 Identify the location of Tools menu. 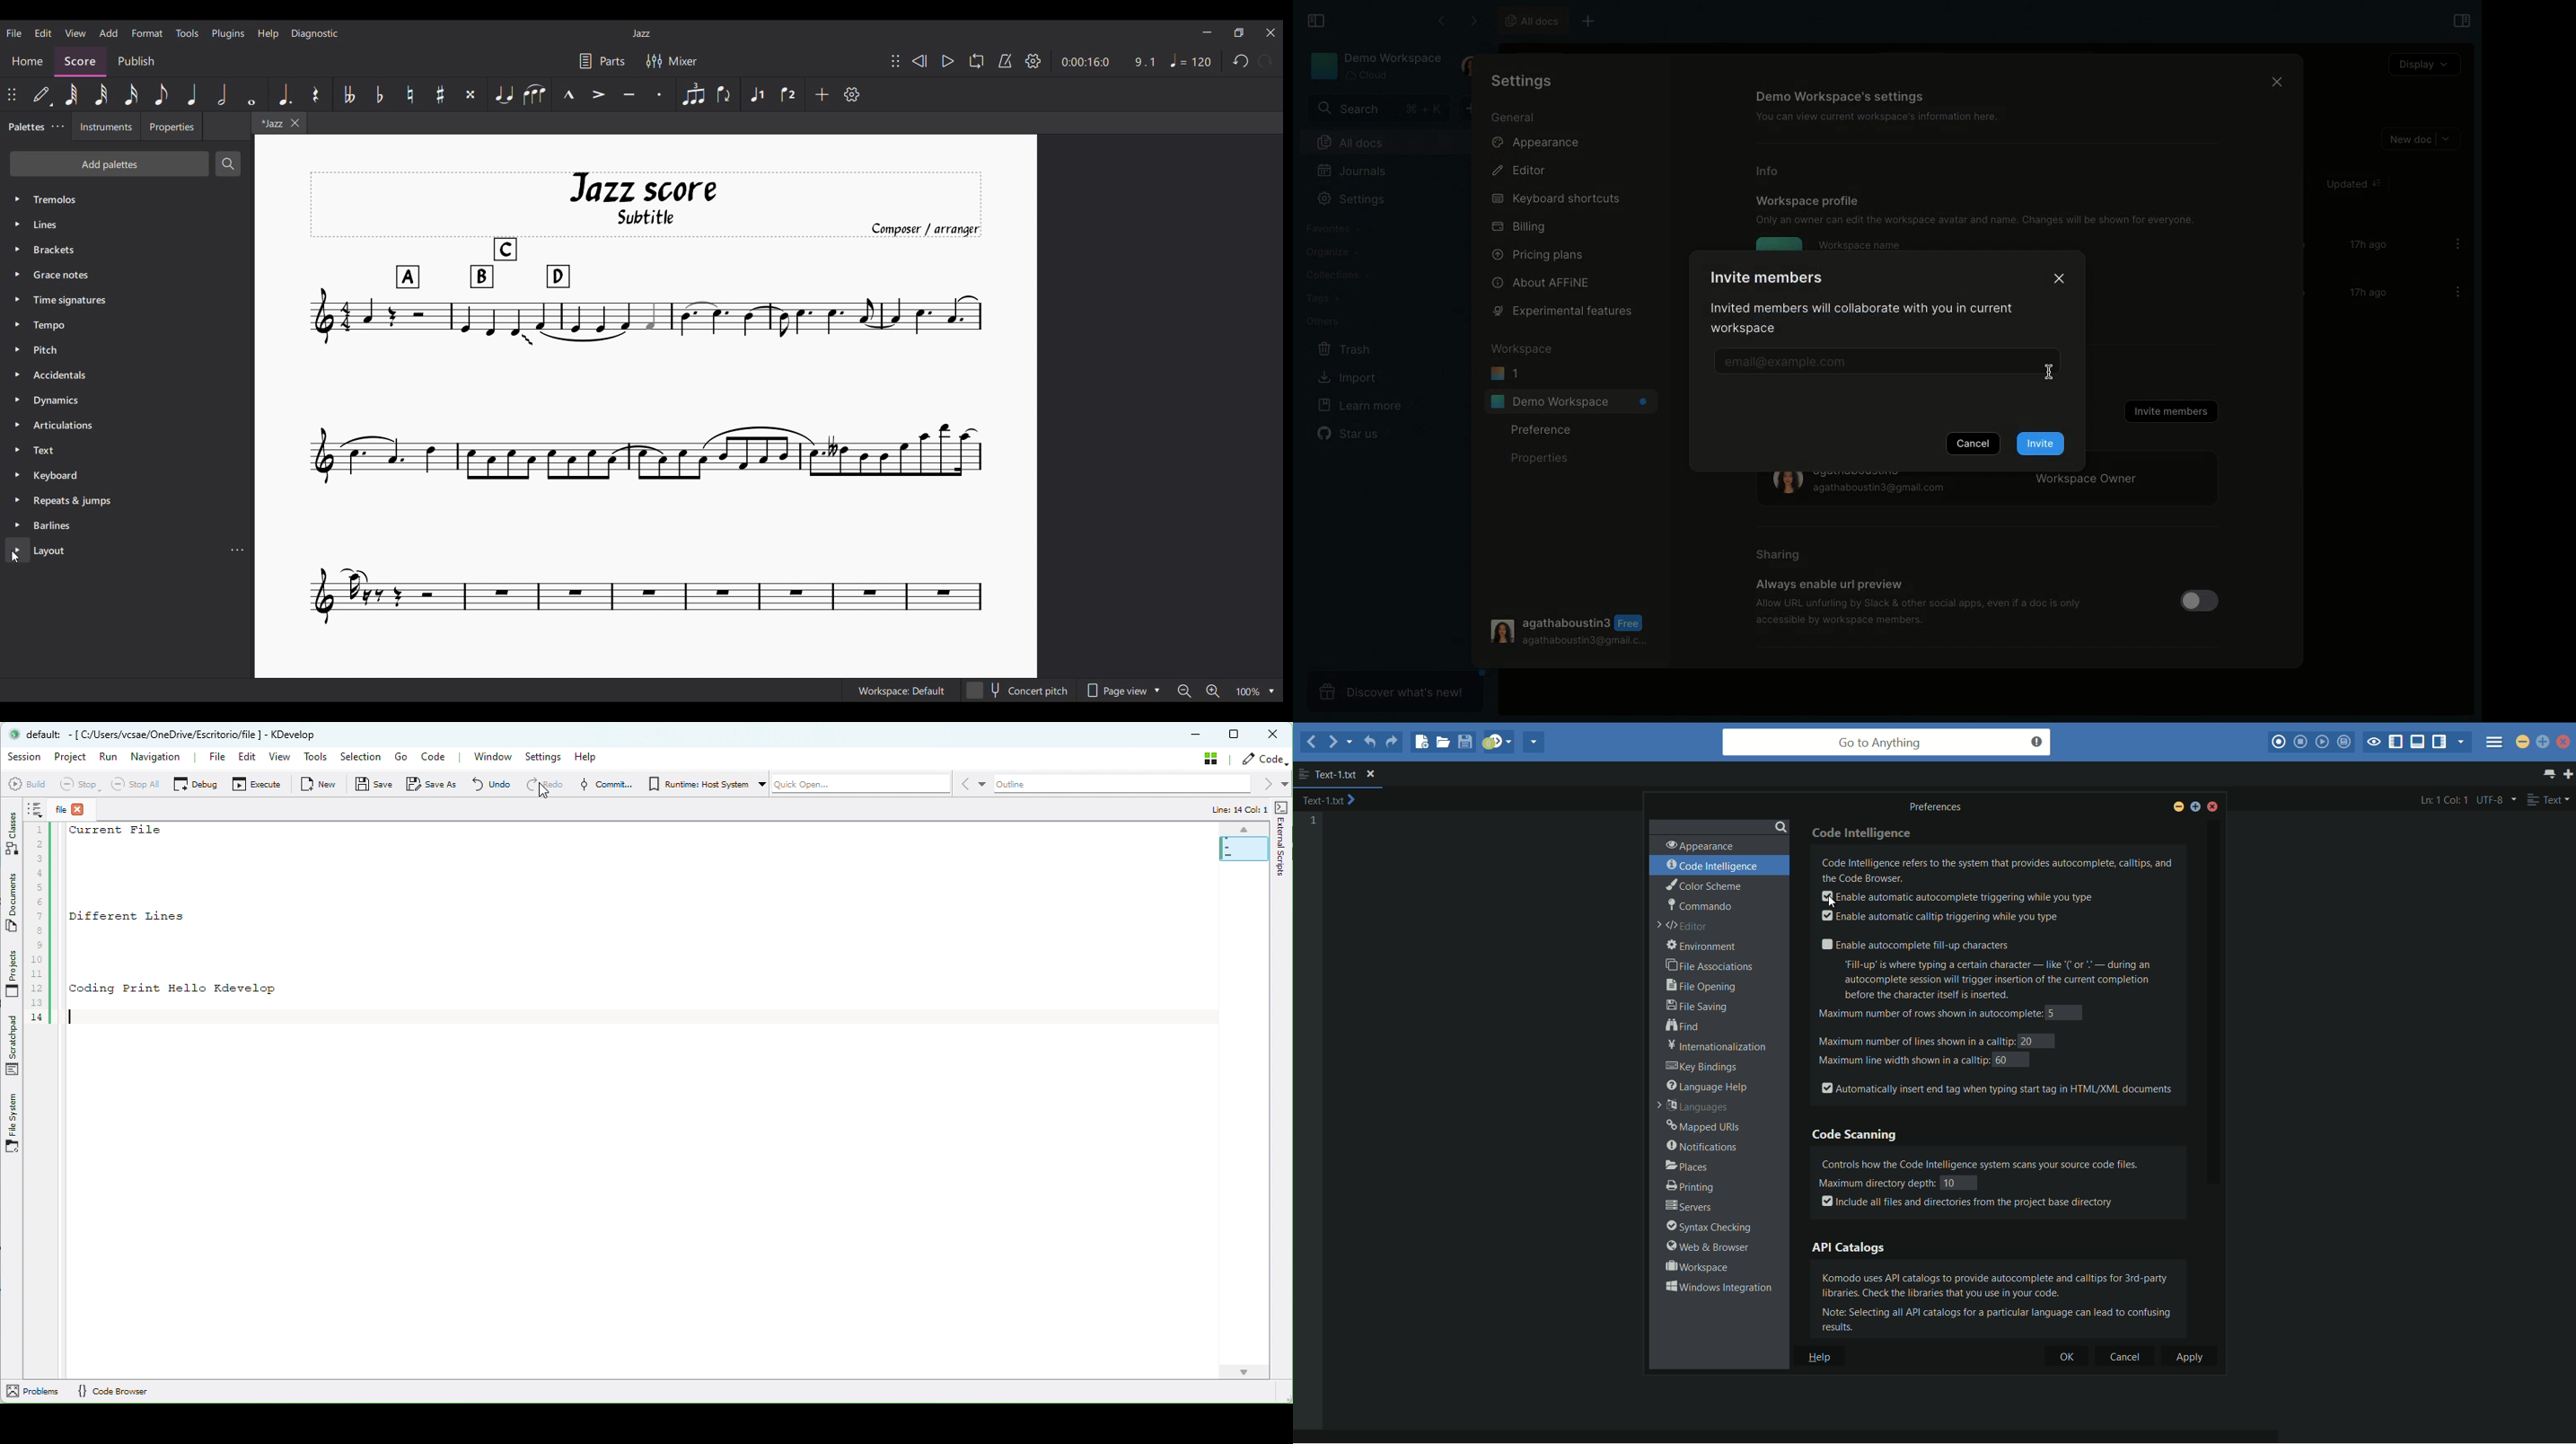
(187, 33).